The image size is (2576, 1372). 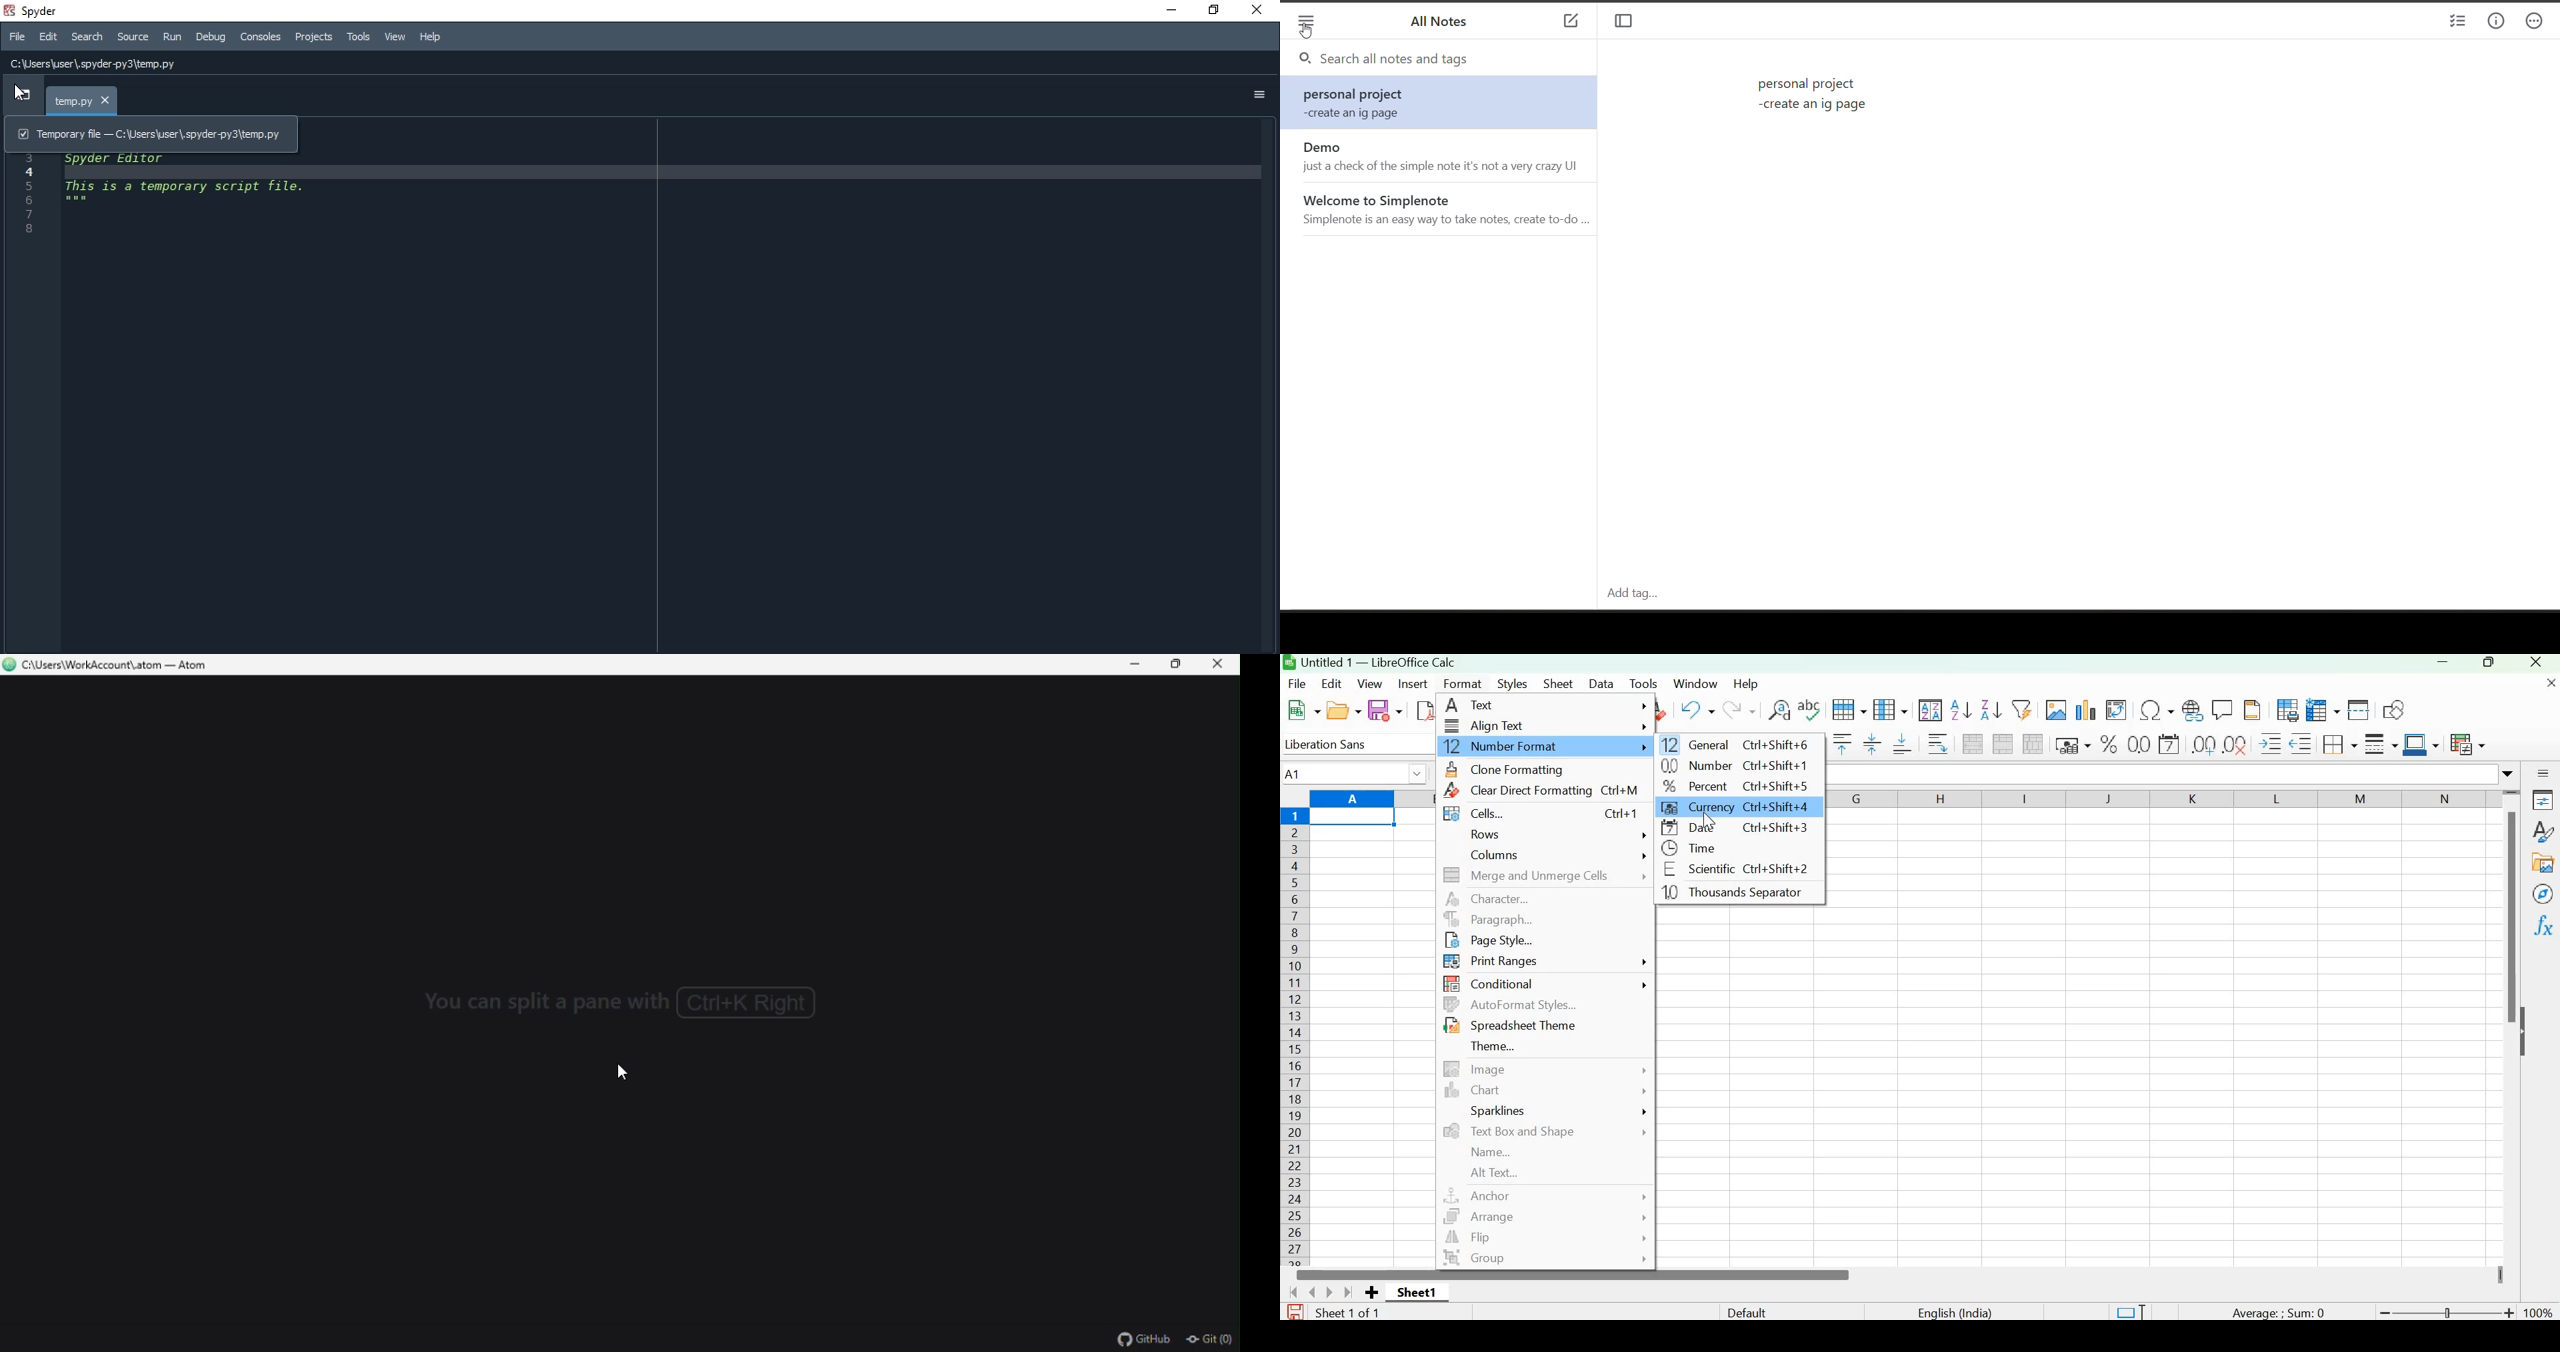 I want to click on Sort descending, so click(x=1991, y=710).